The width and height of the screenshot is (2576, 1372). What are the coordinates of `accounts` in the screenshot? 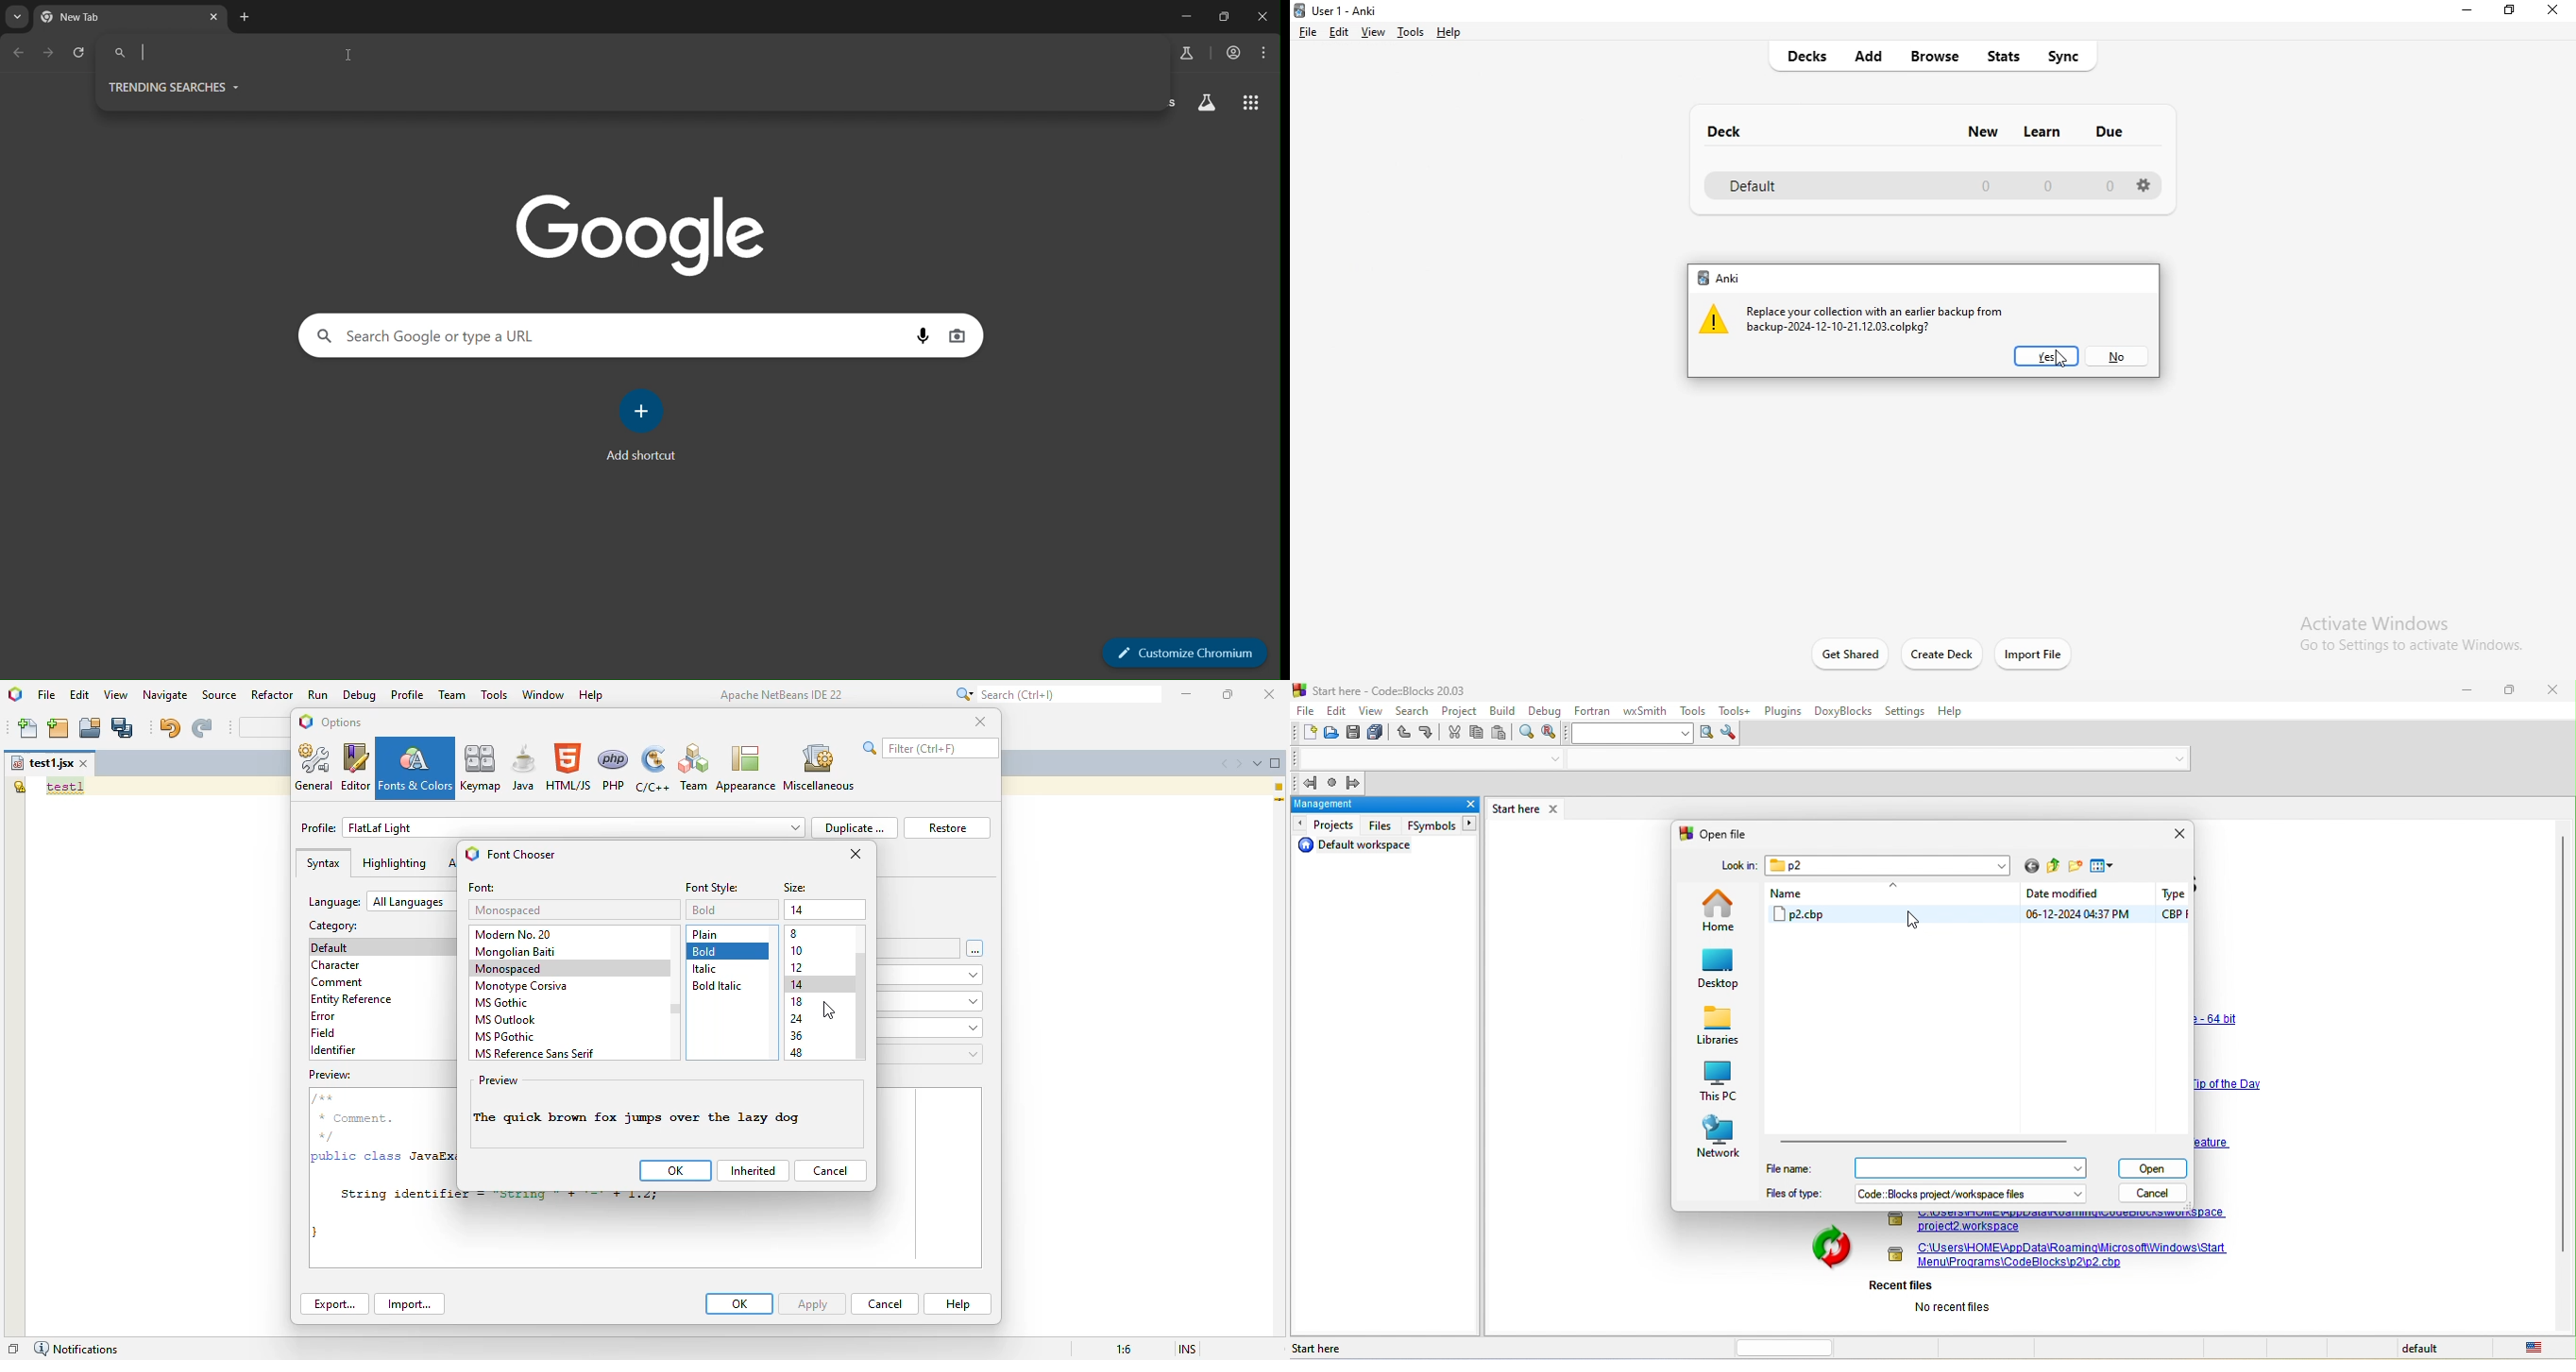 It's located at (1235, 53).